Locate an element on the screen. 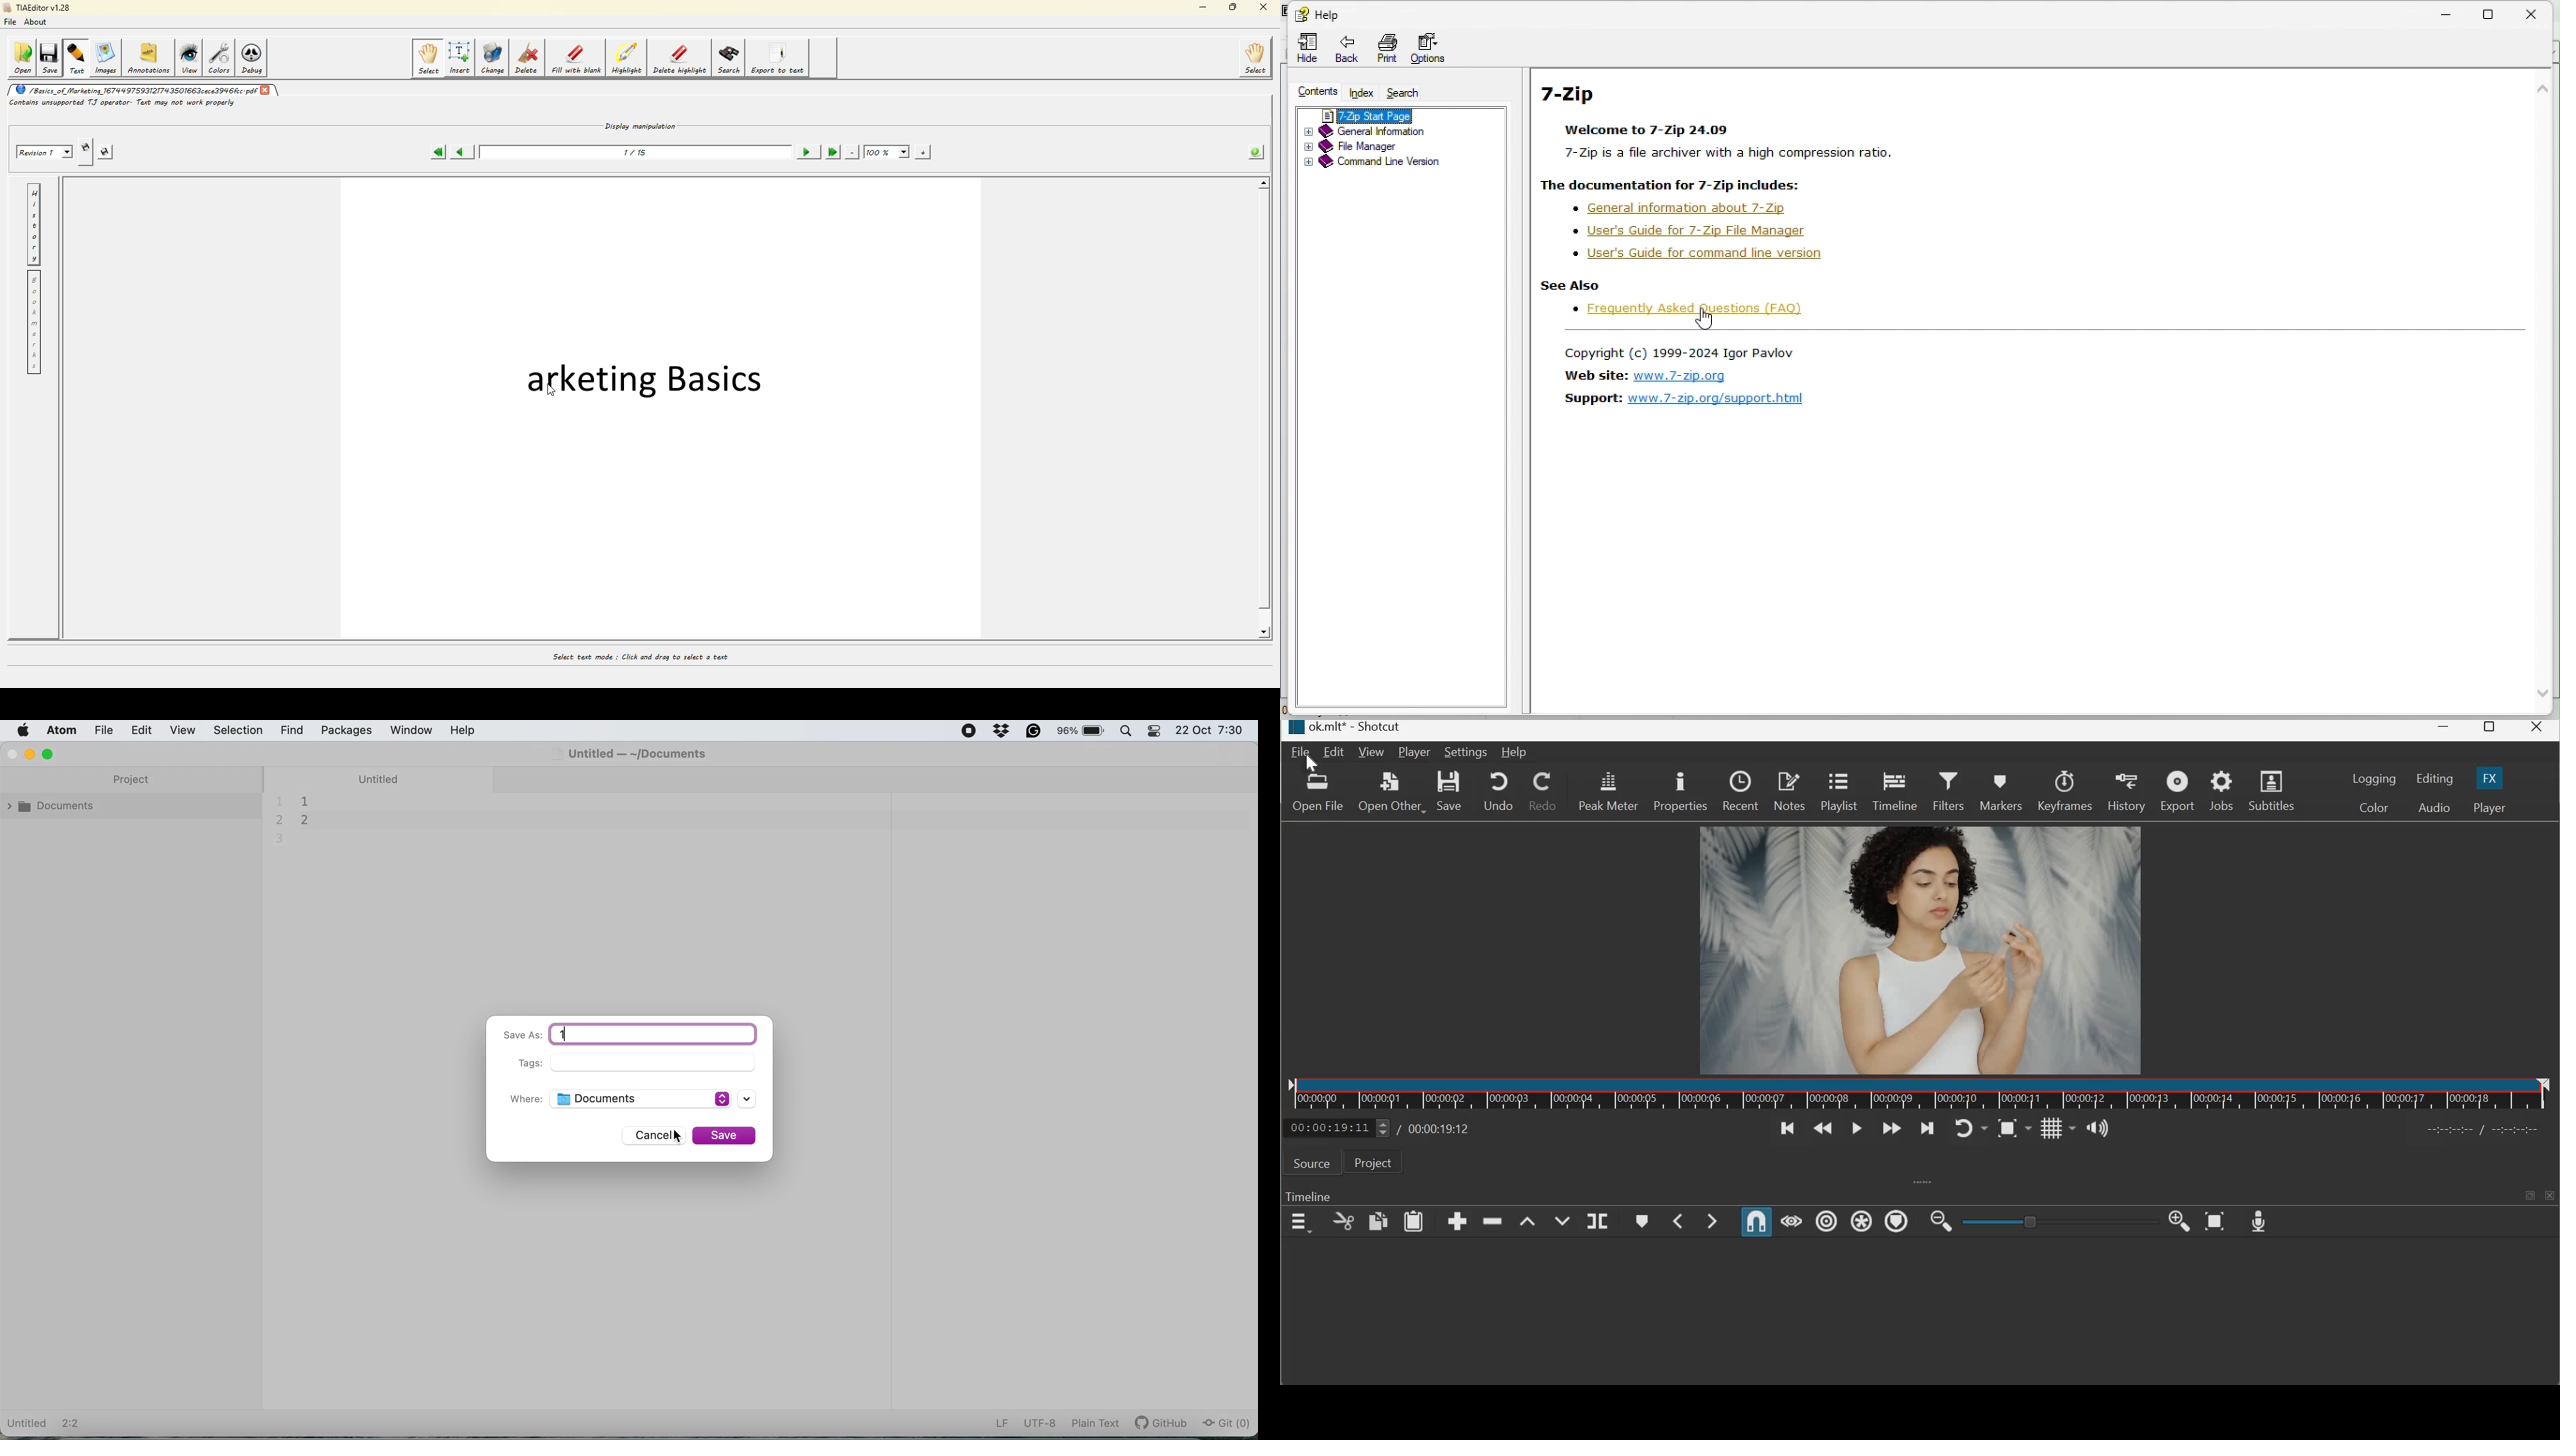  Toggle play or pause is located at coordinates (1857, 1130).